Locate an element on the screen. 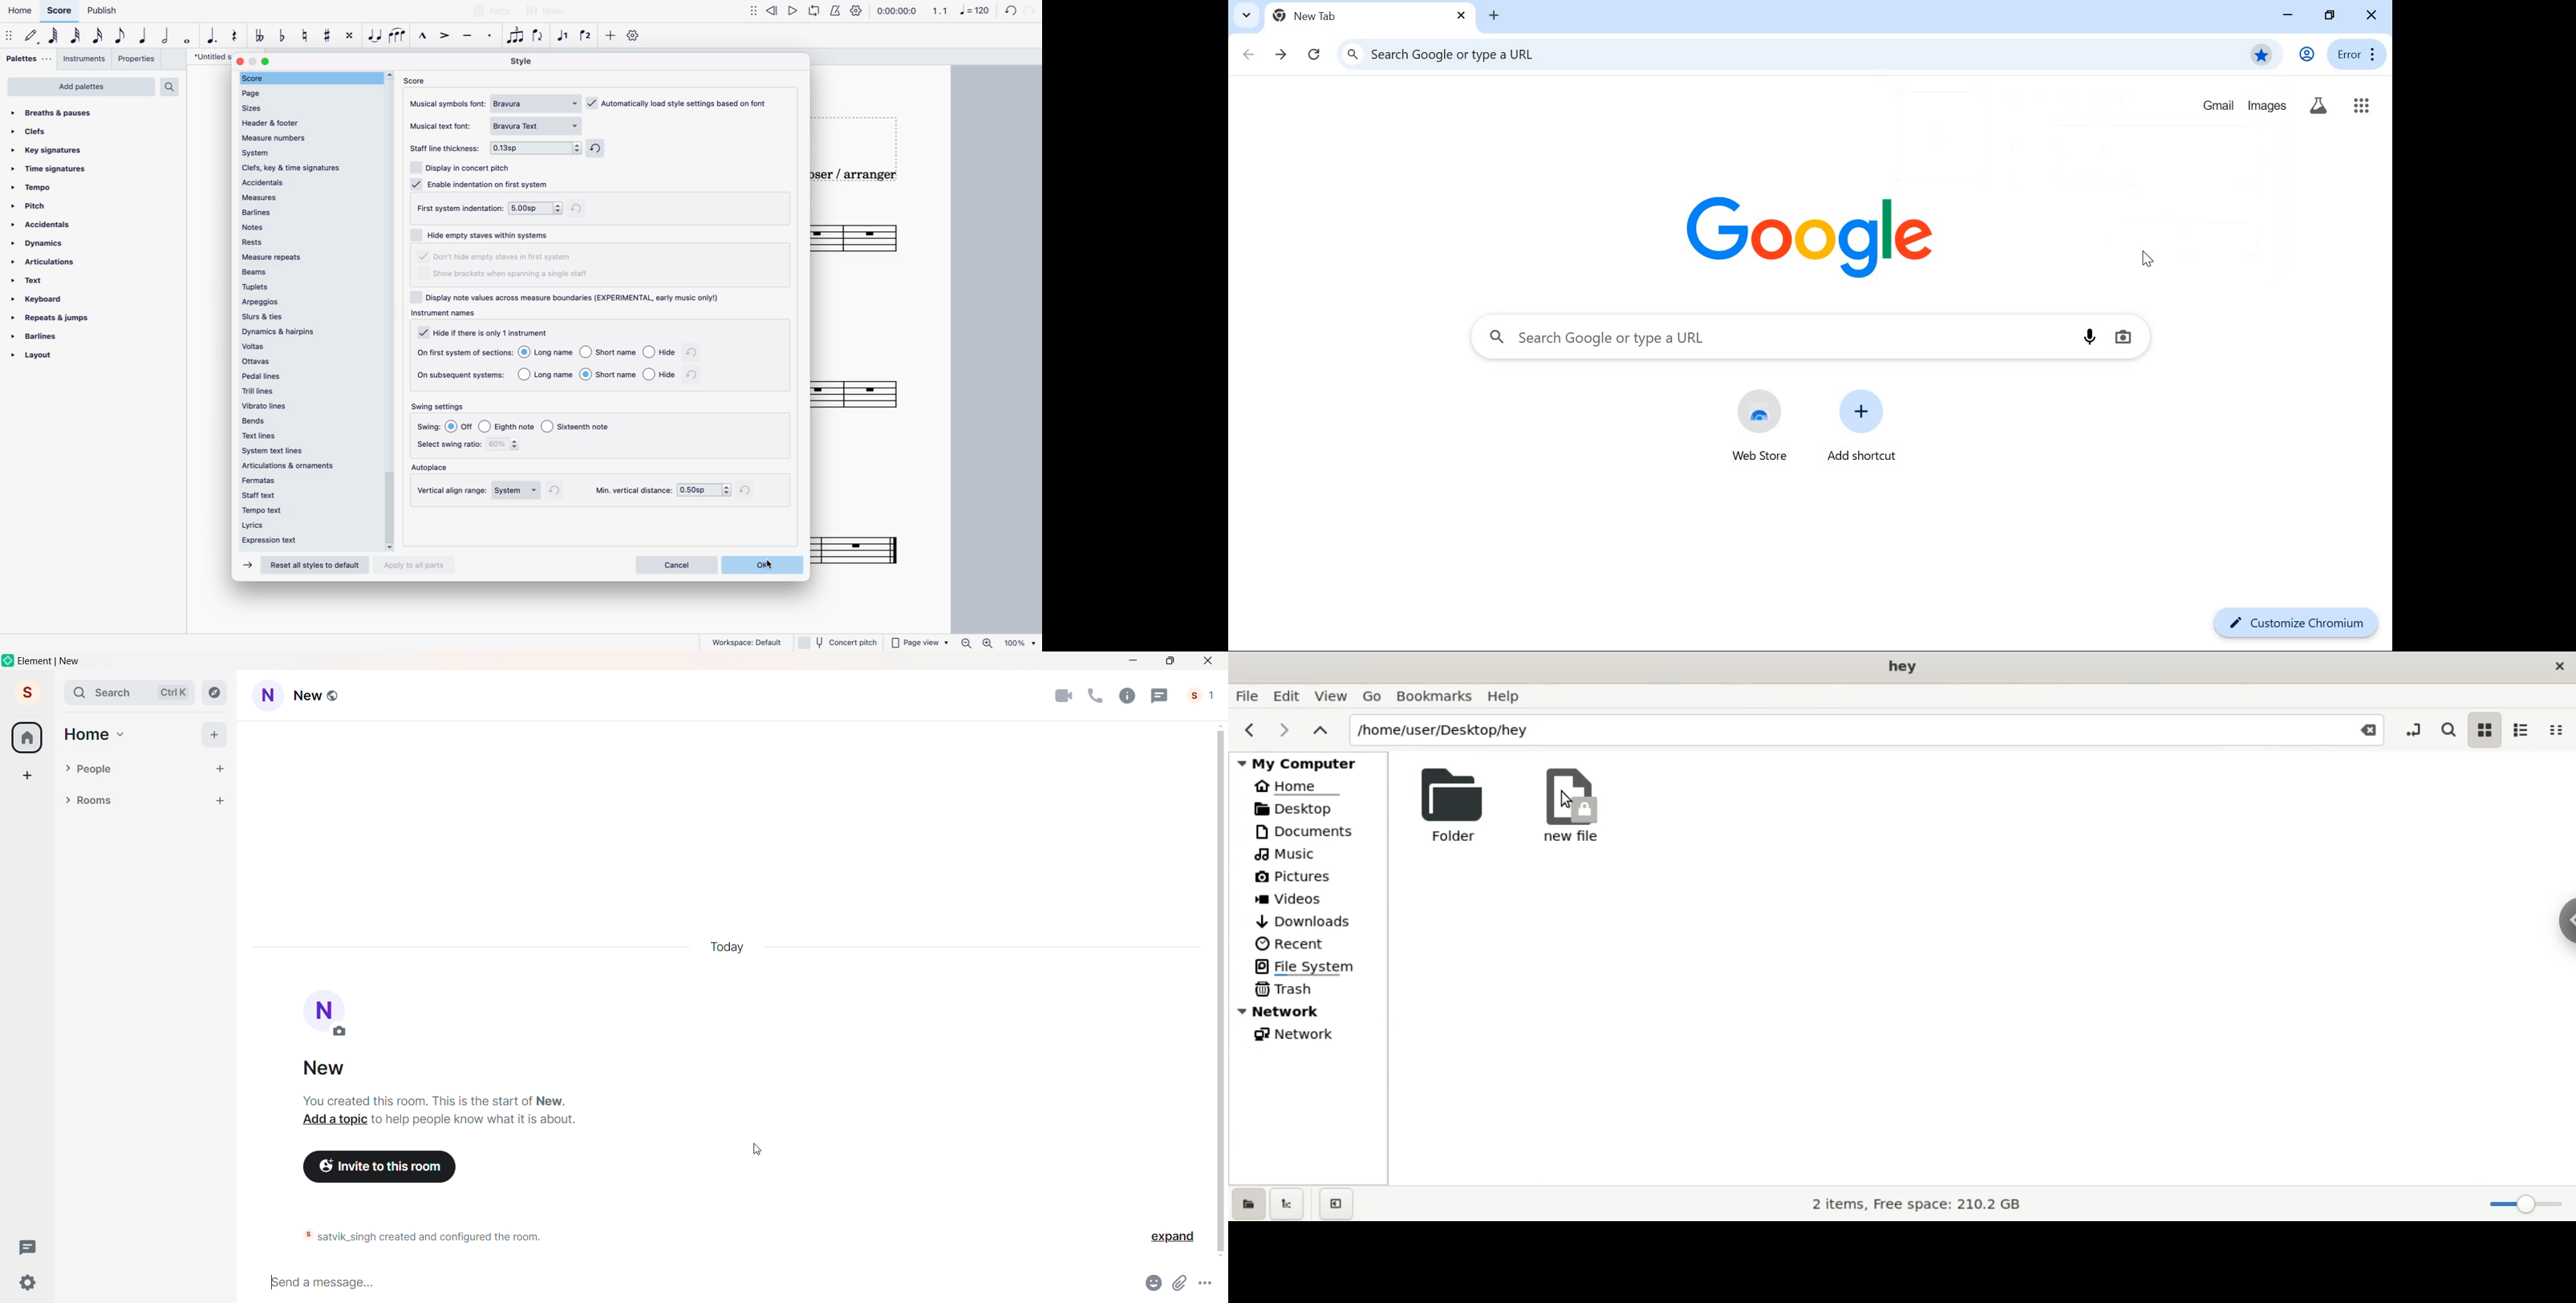 The image size is (2576, 1316). tune is located at coordinates (283, 35).